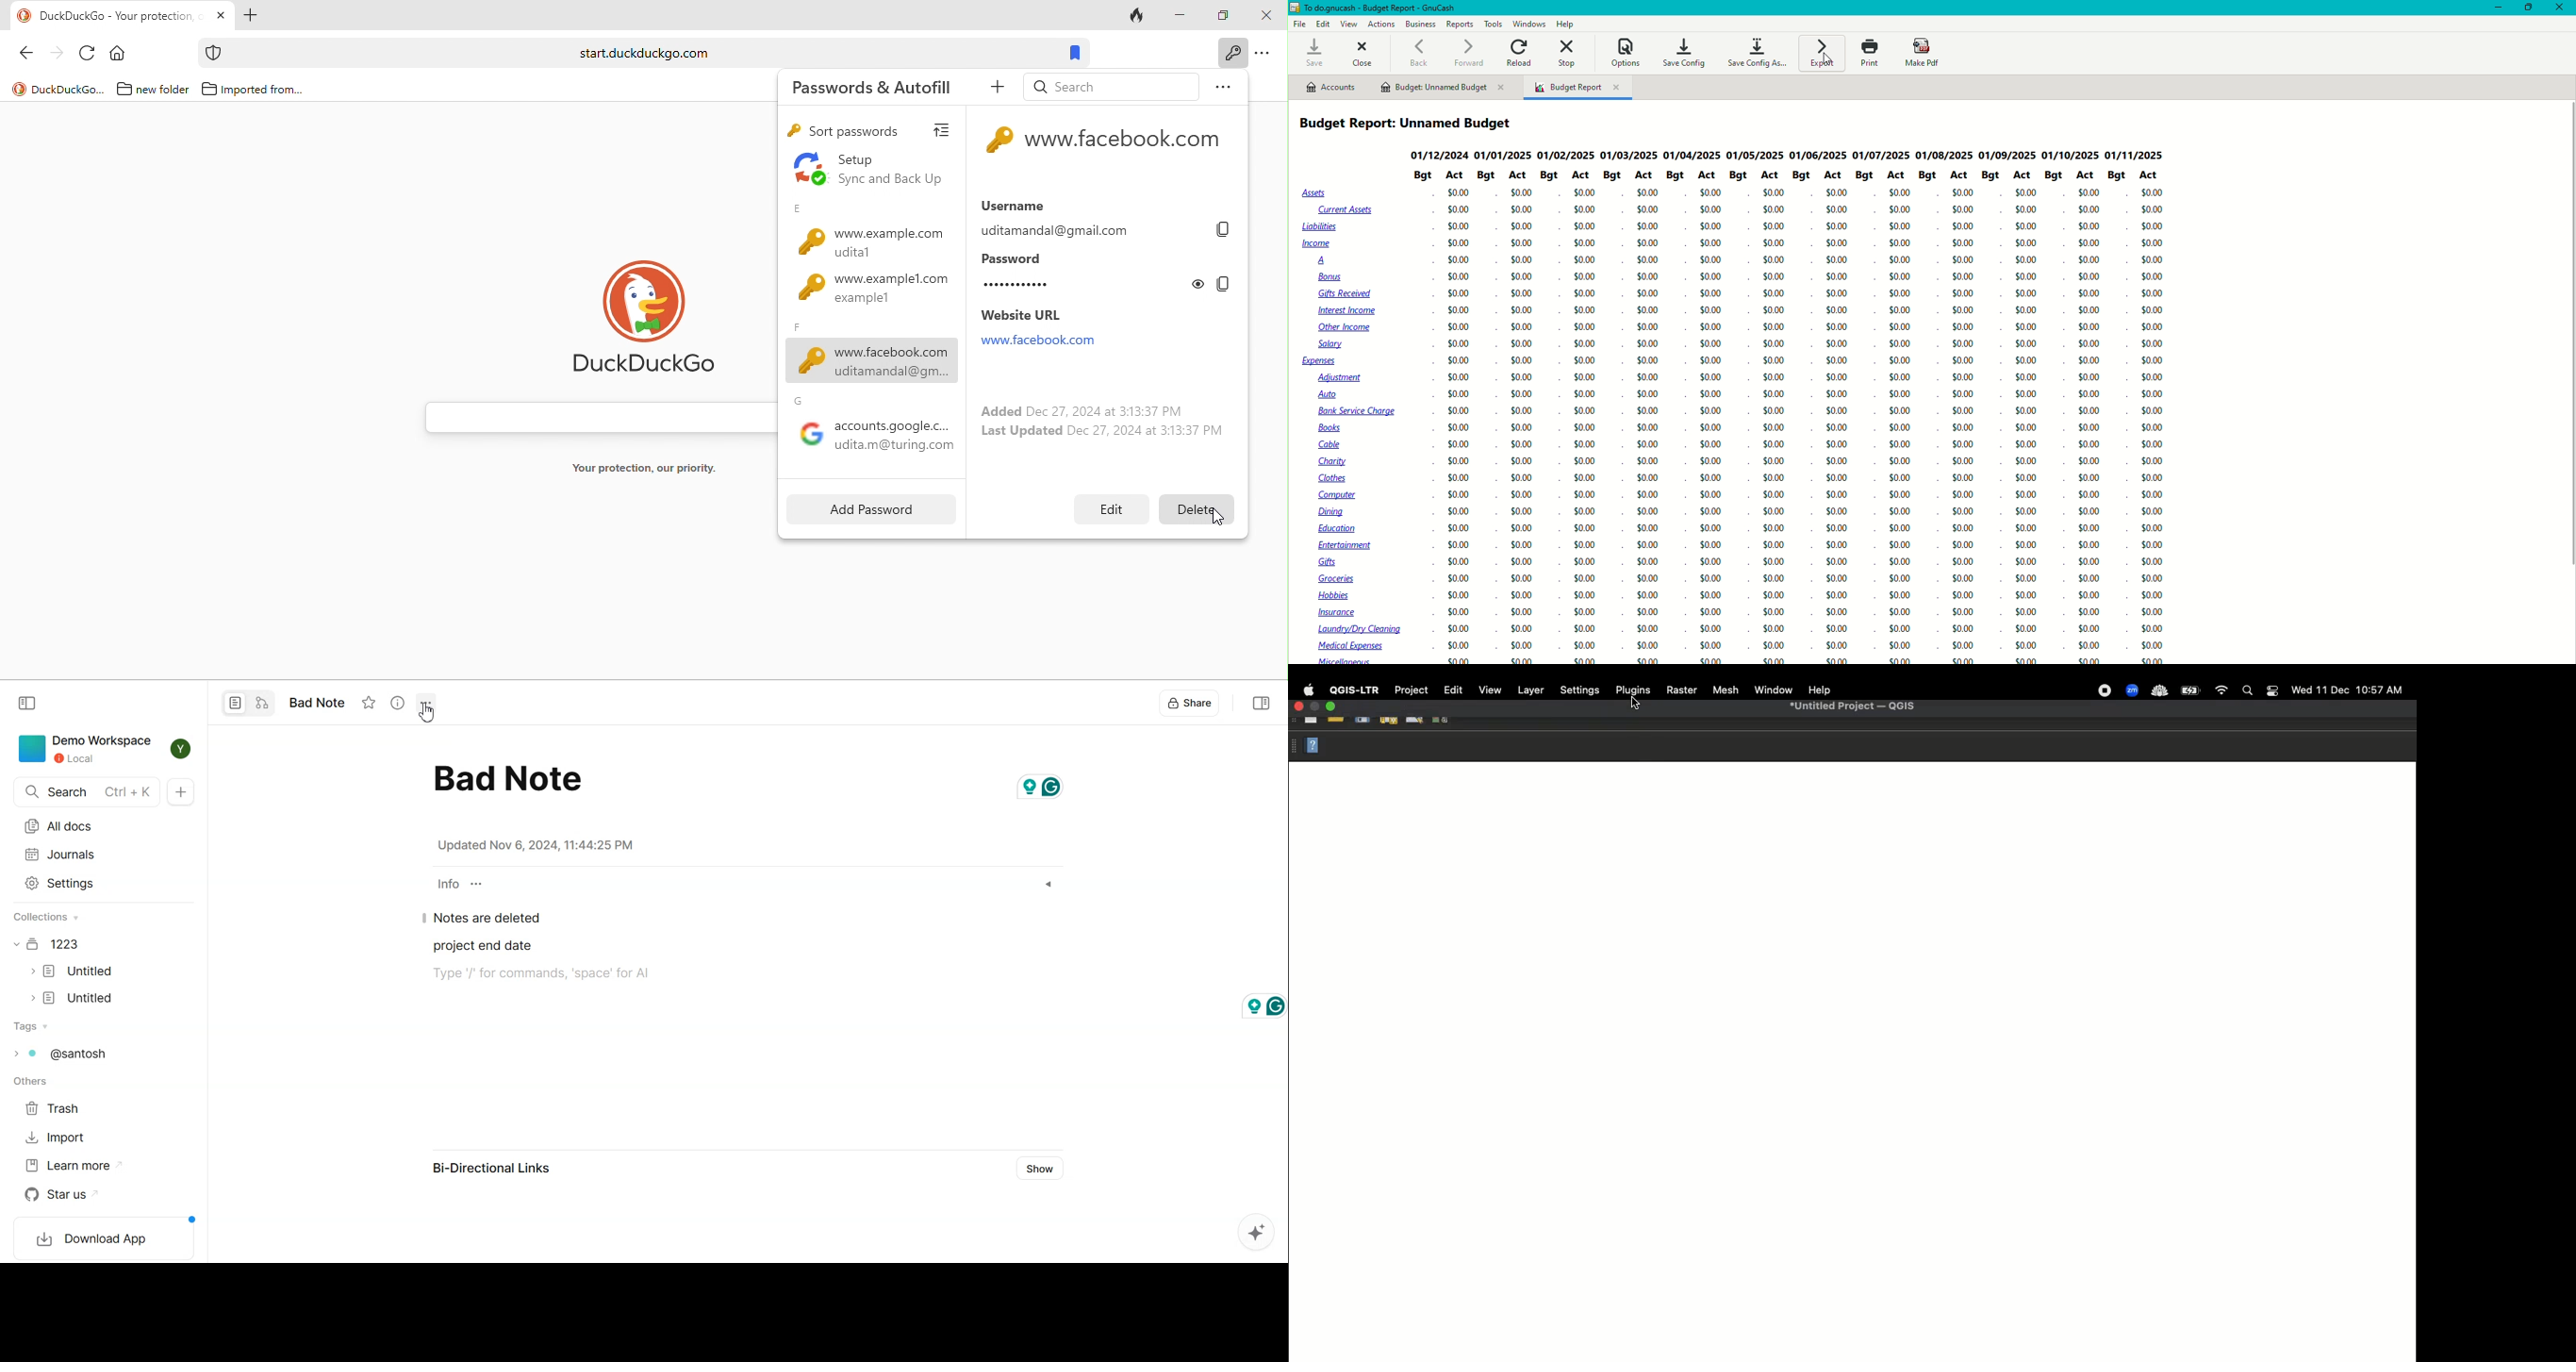 The height and width of the screenshot is (1372, 2576). Describe the element at coordinates (1524, 513) in the screenshot. I see `$0.00` at that location.